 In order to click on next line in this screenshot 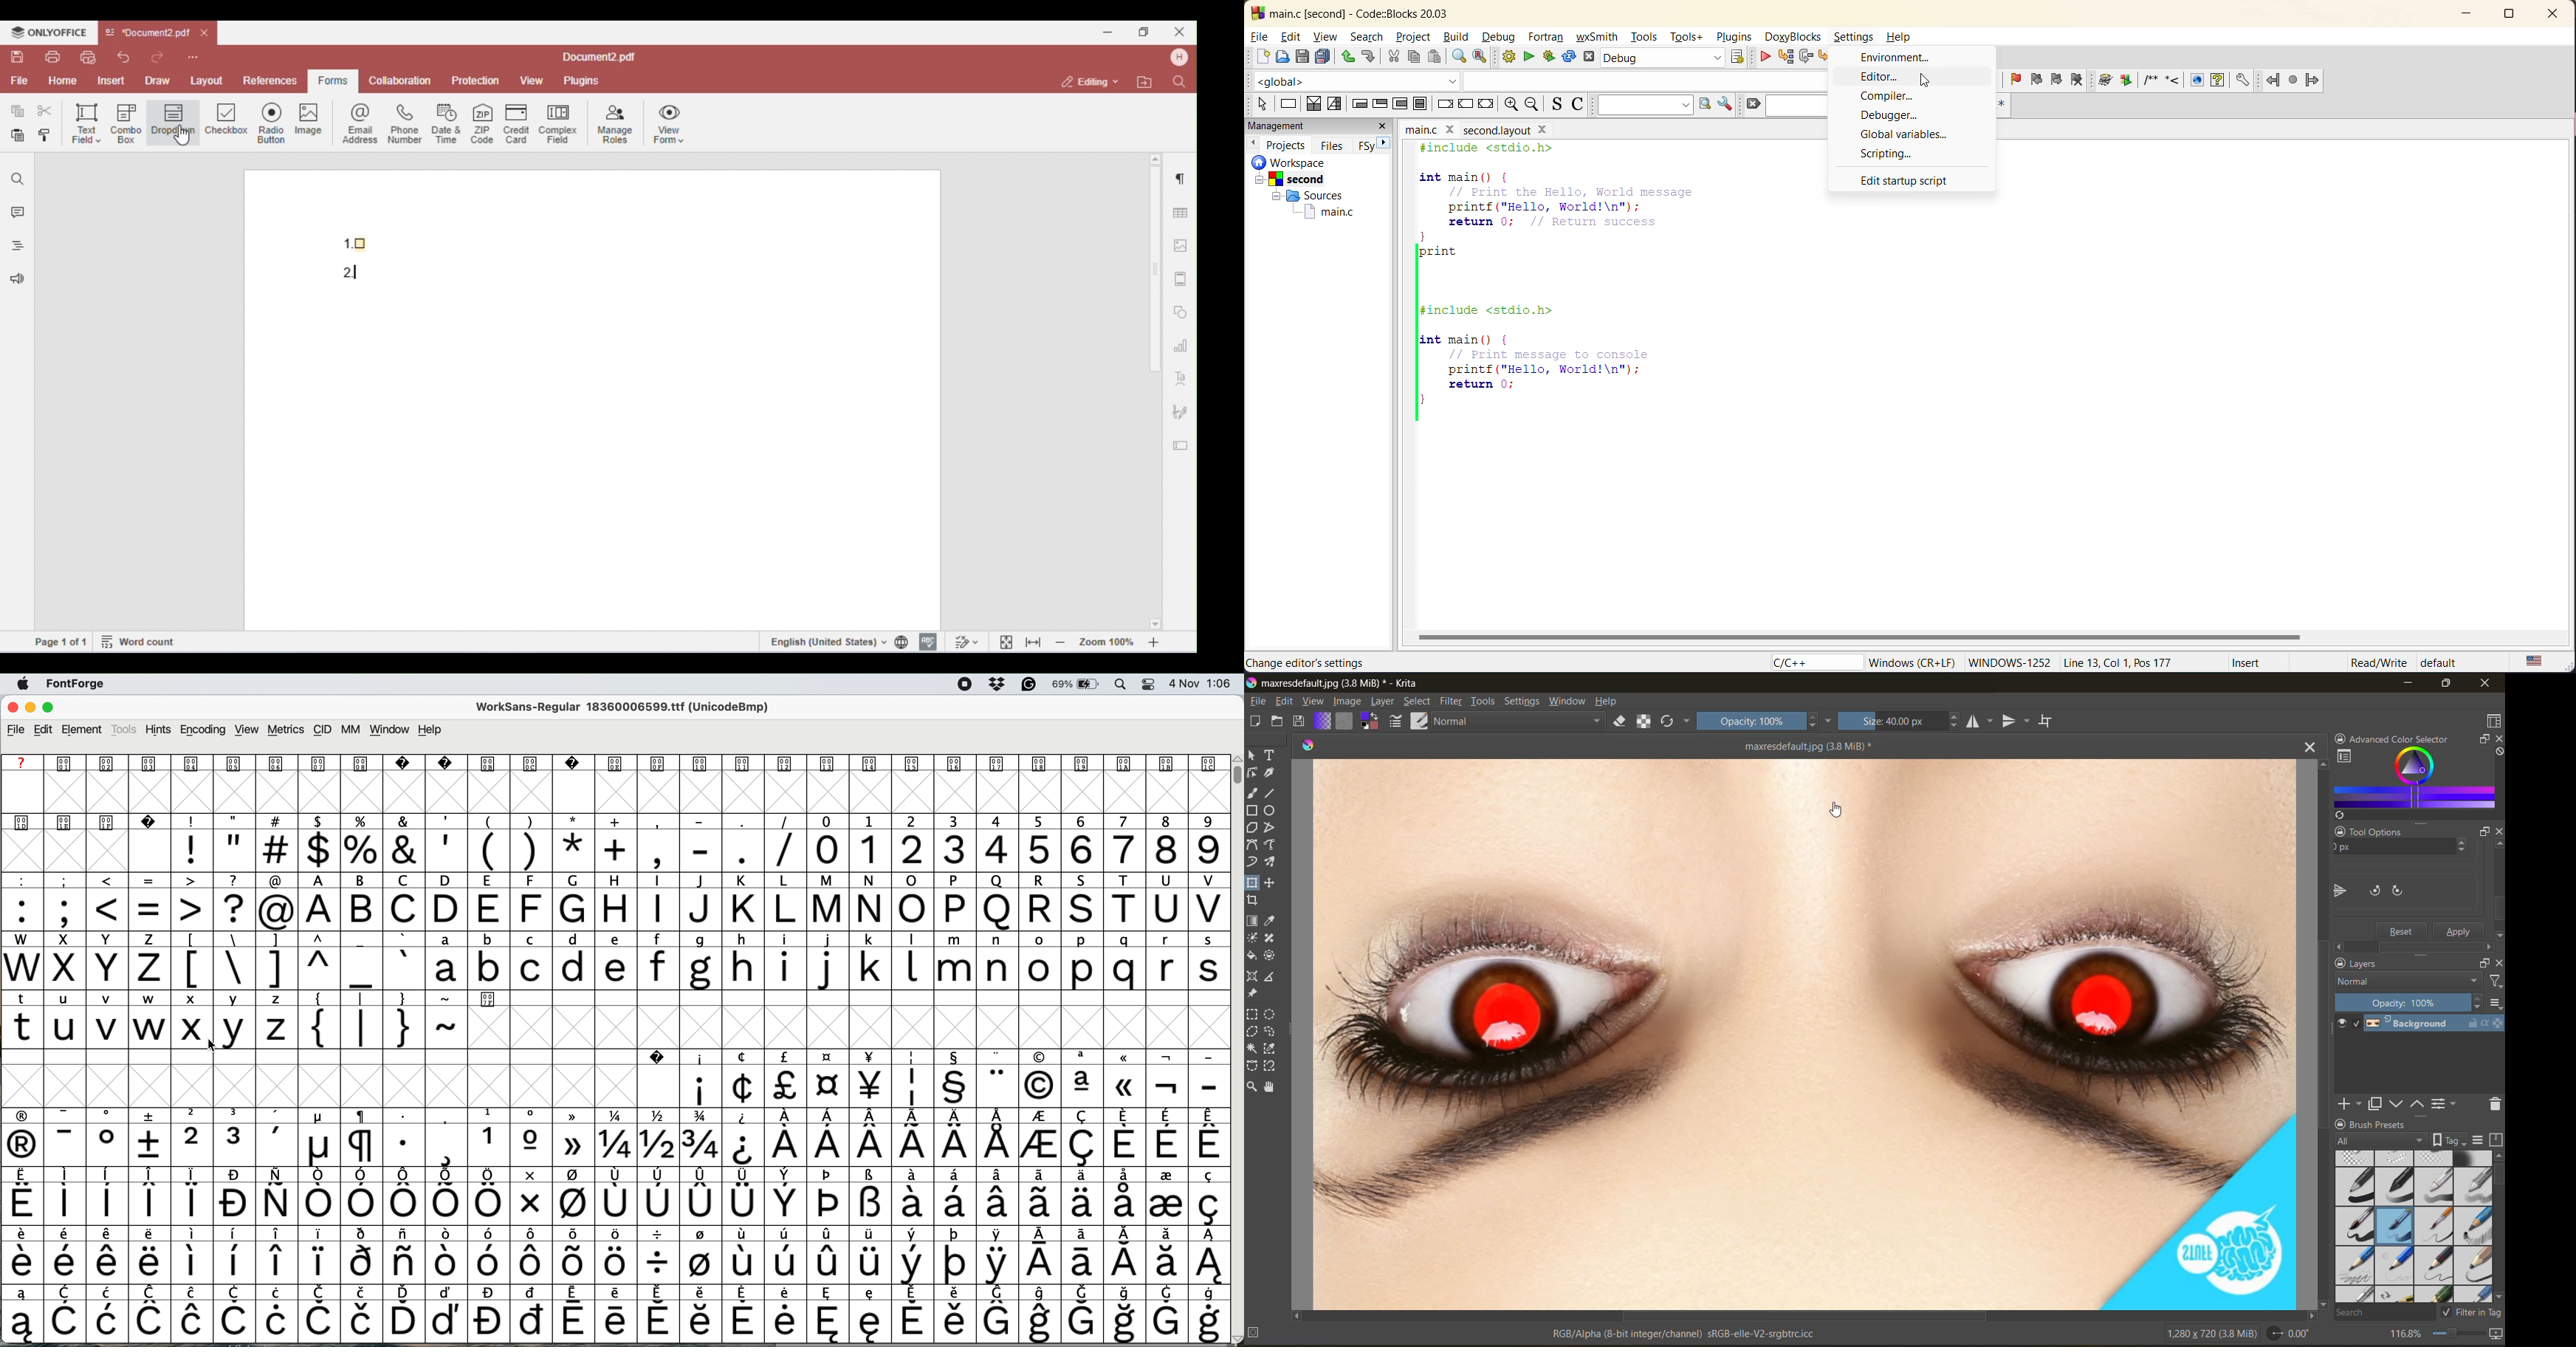, I will do `click(1805, 57)`.